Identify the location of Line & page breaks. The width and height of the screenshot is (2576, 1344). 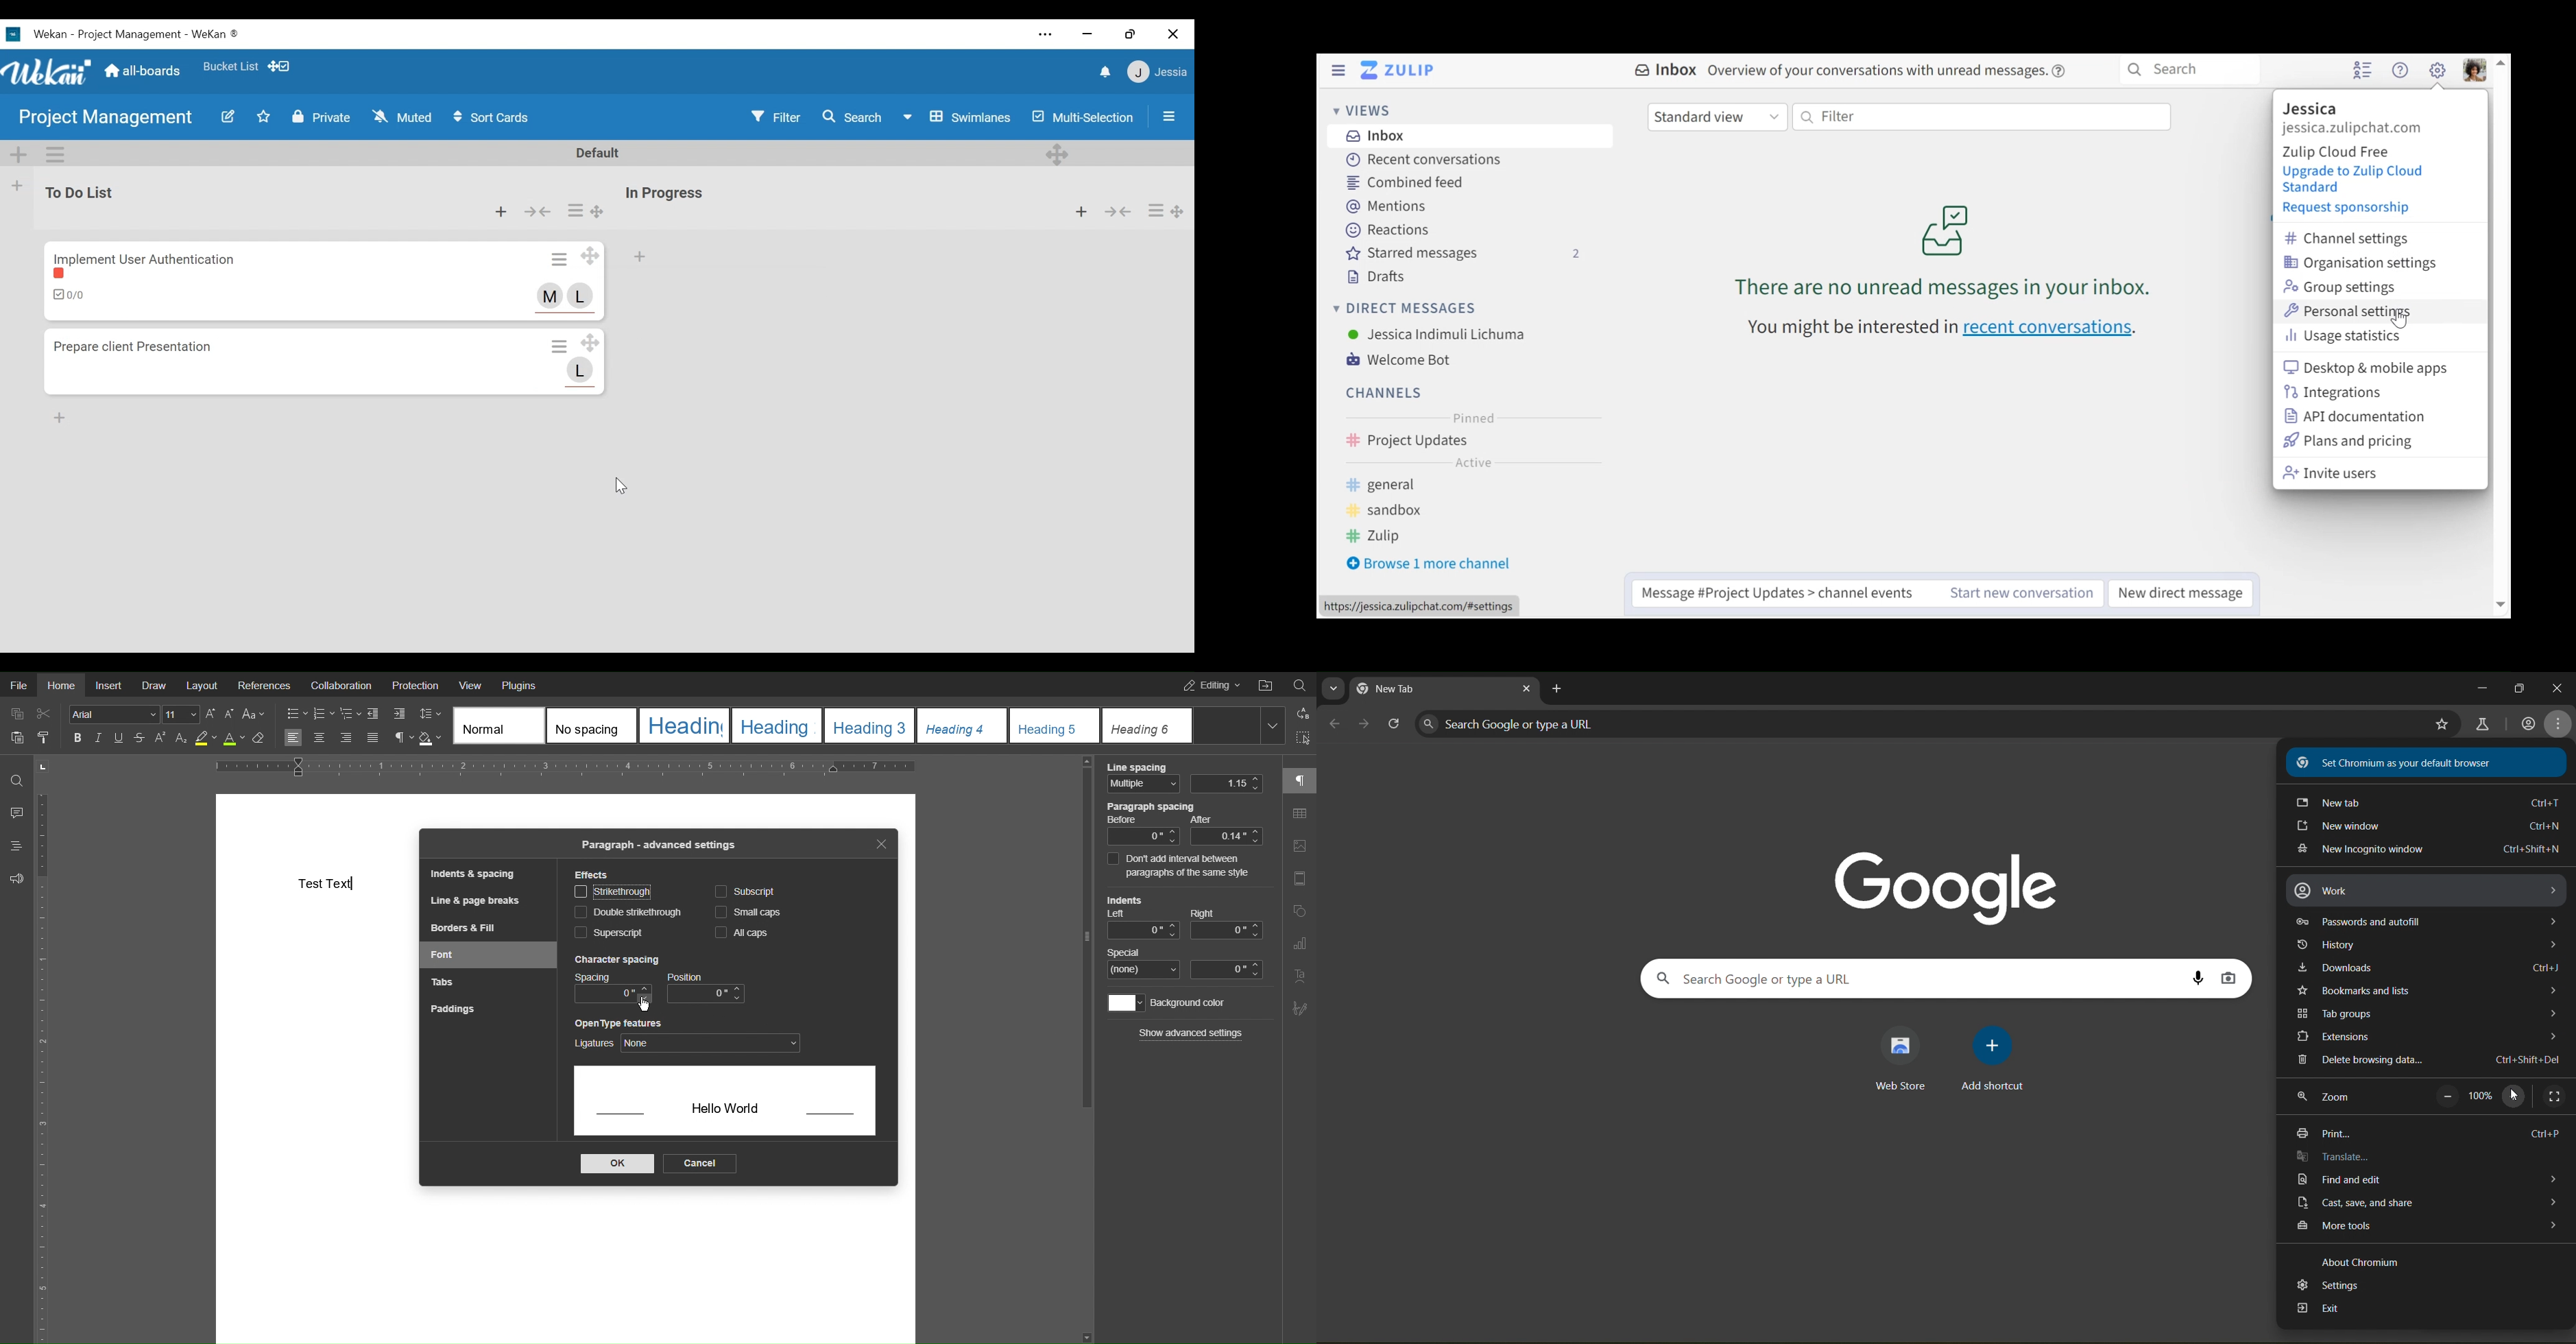
(473, 900).